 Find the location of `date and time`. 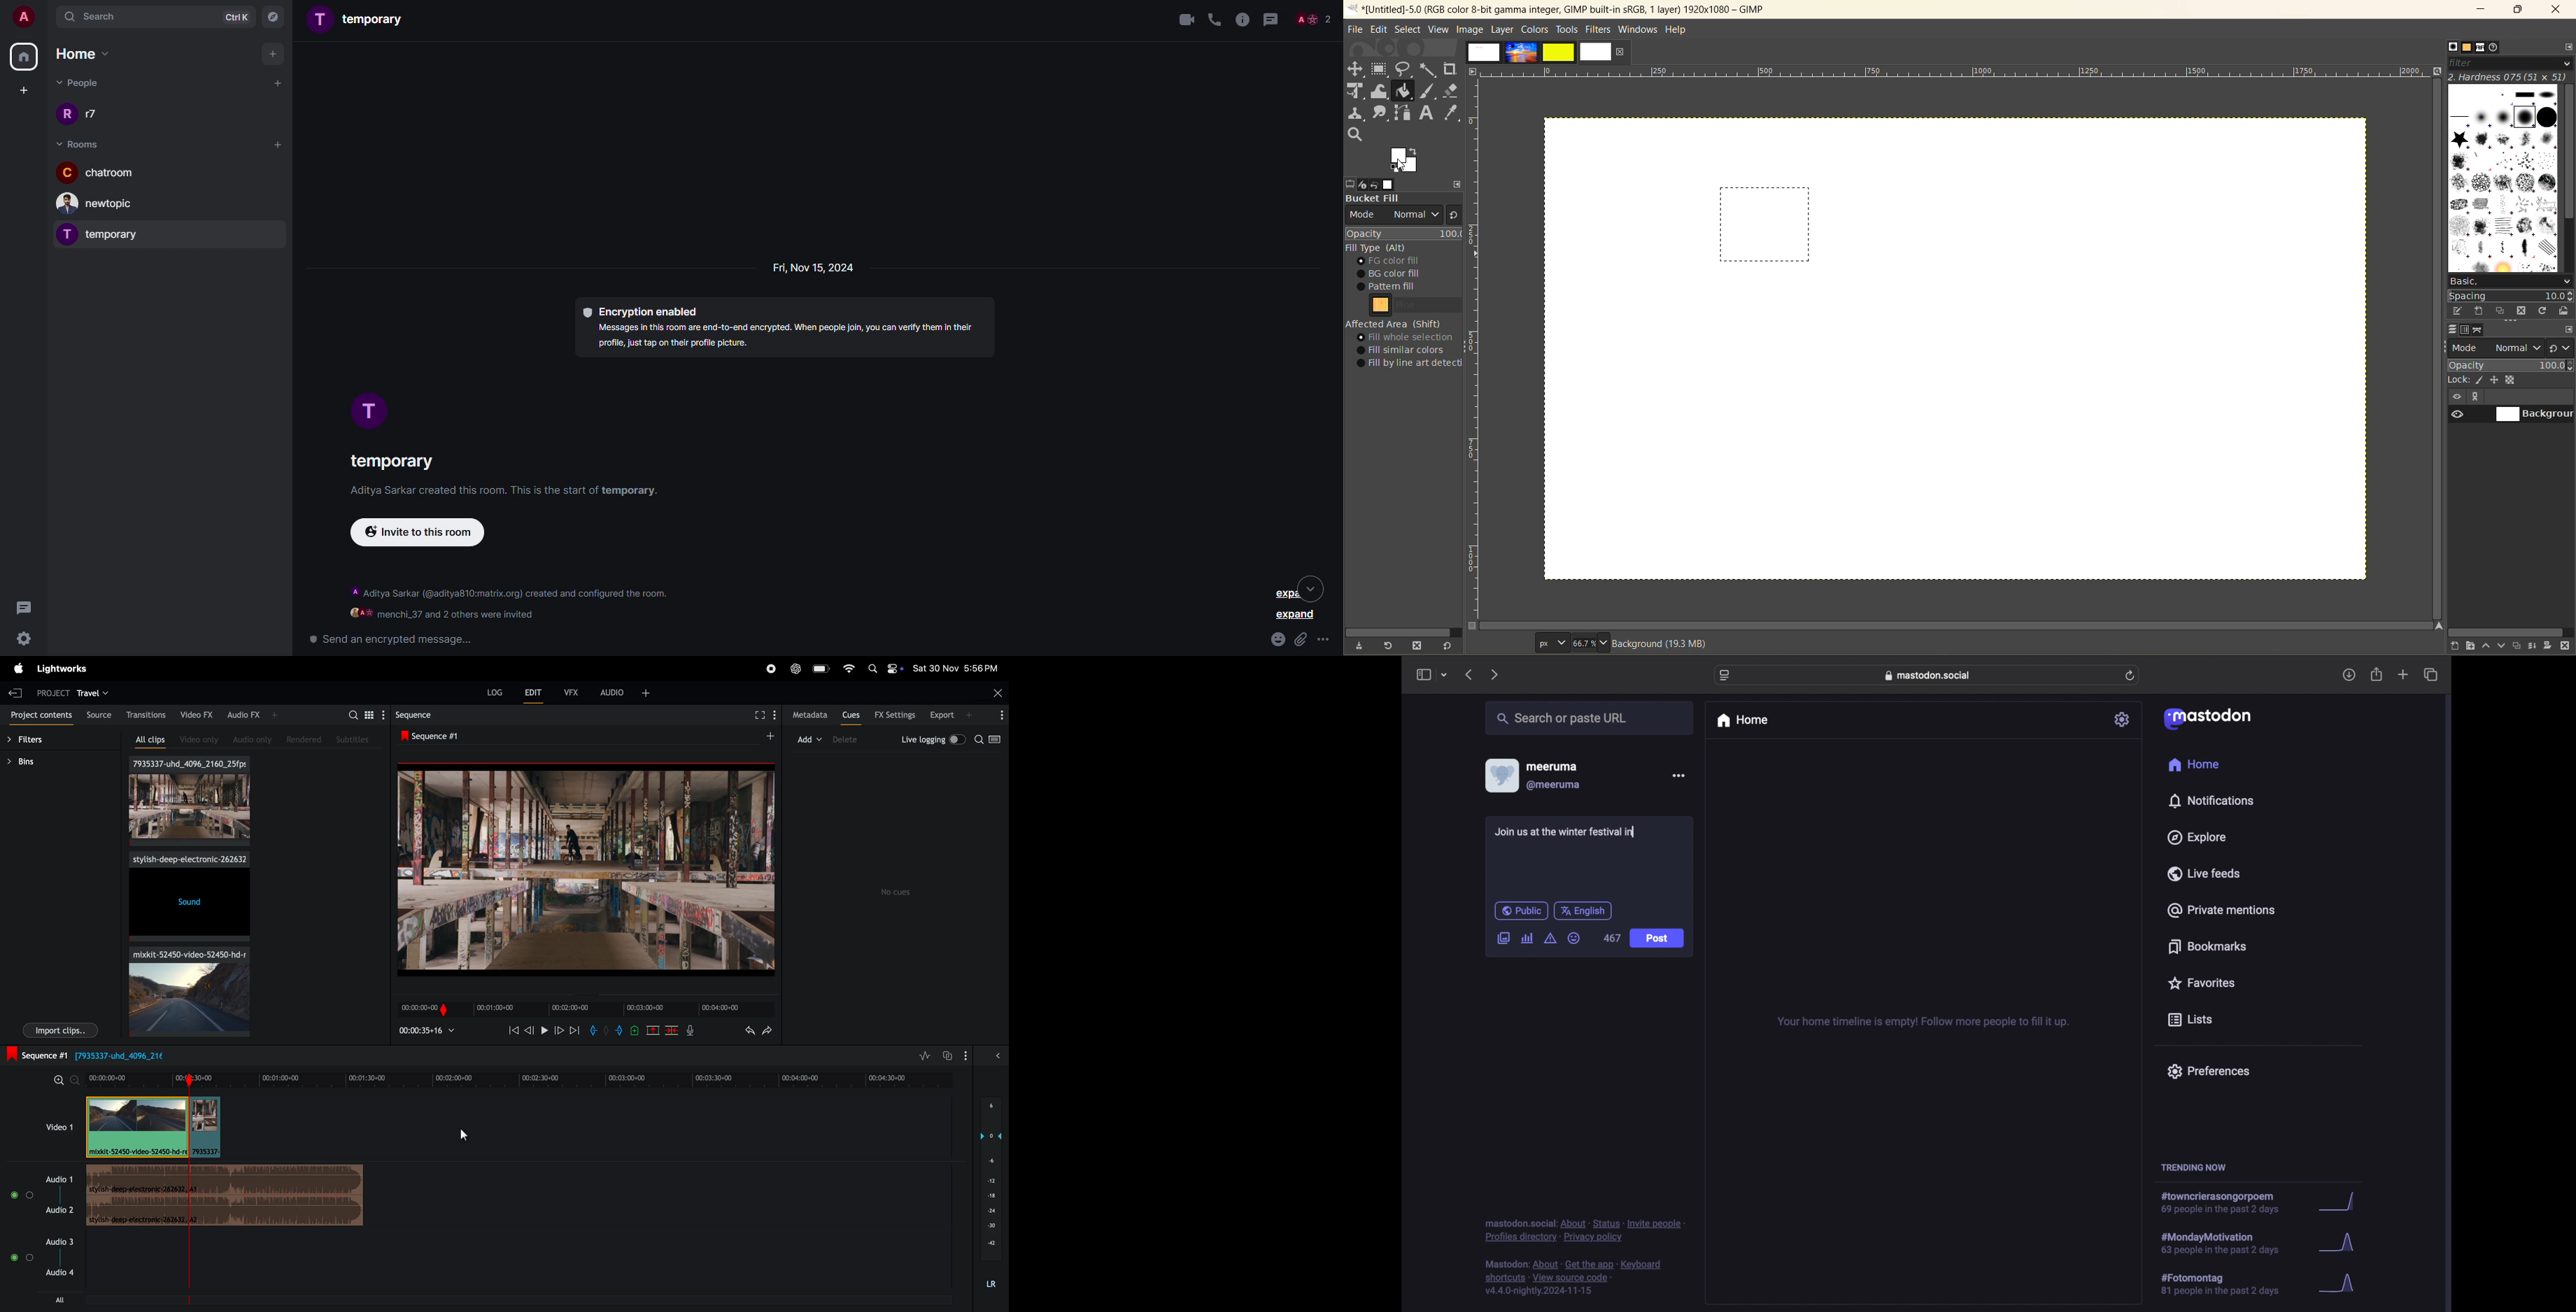

date and time is located at coordinates (956, 668).